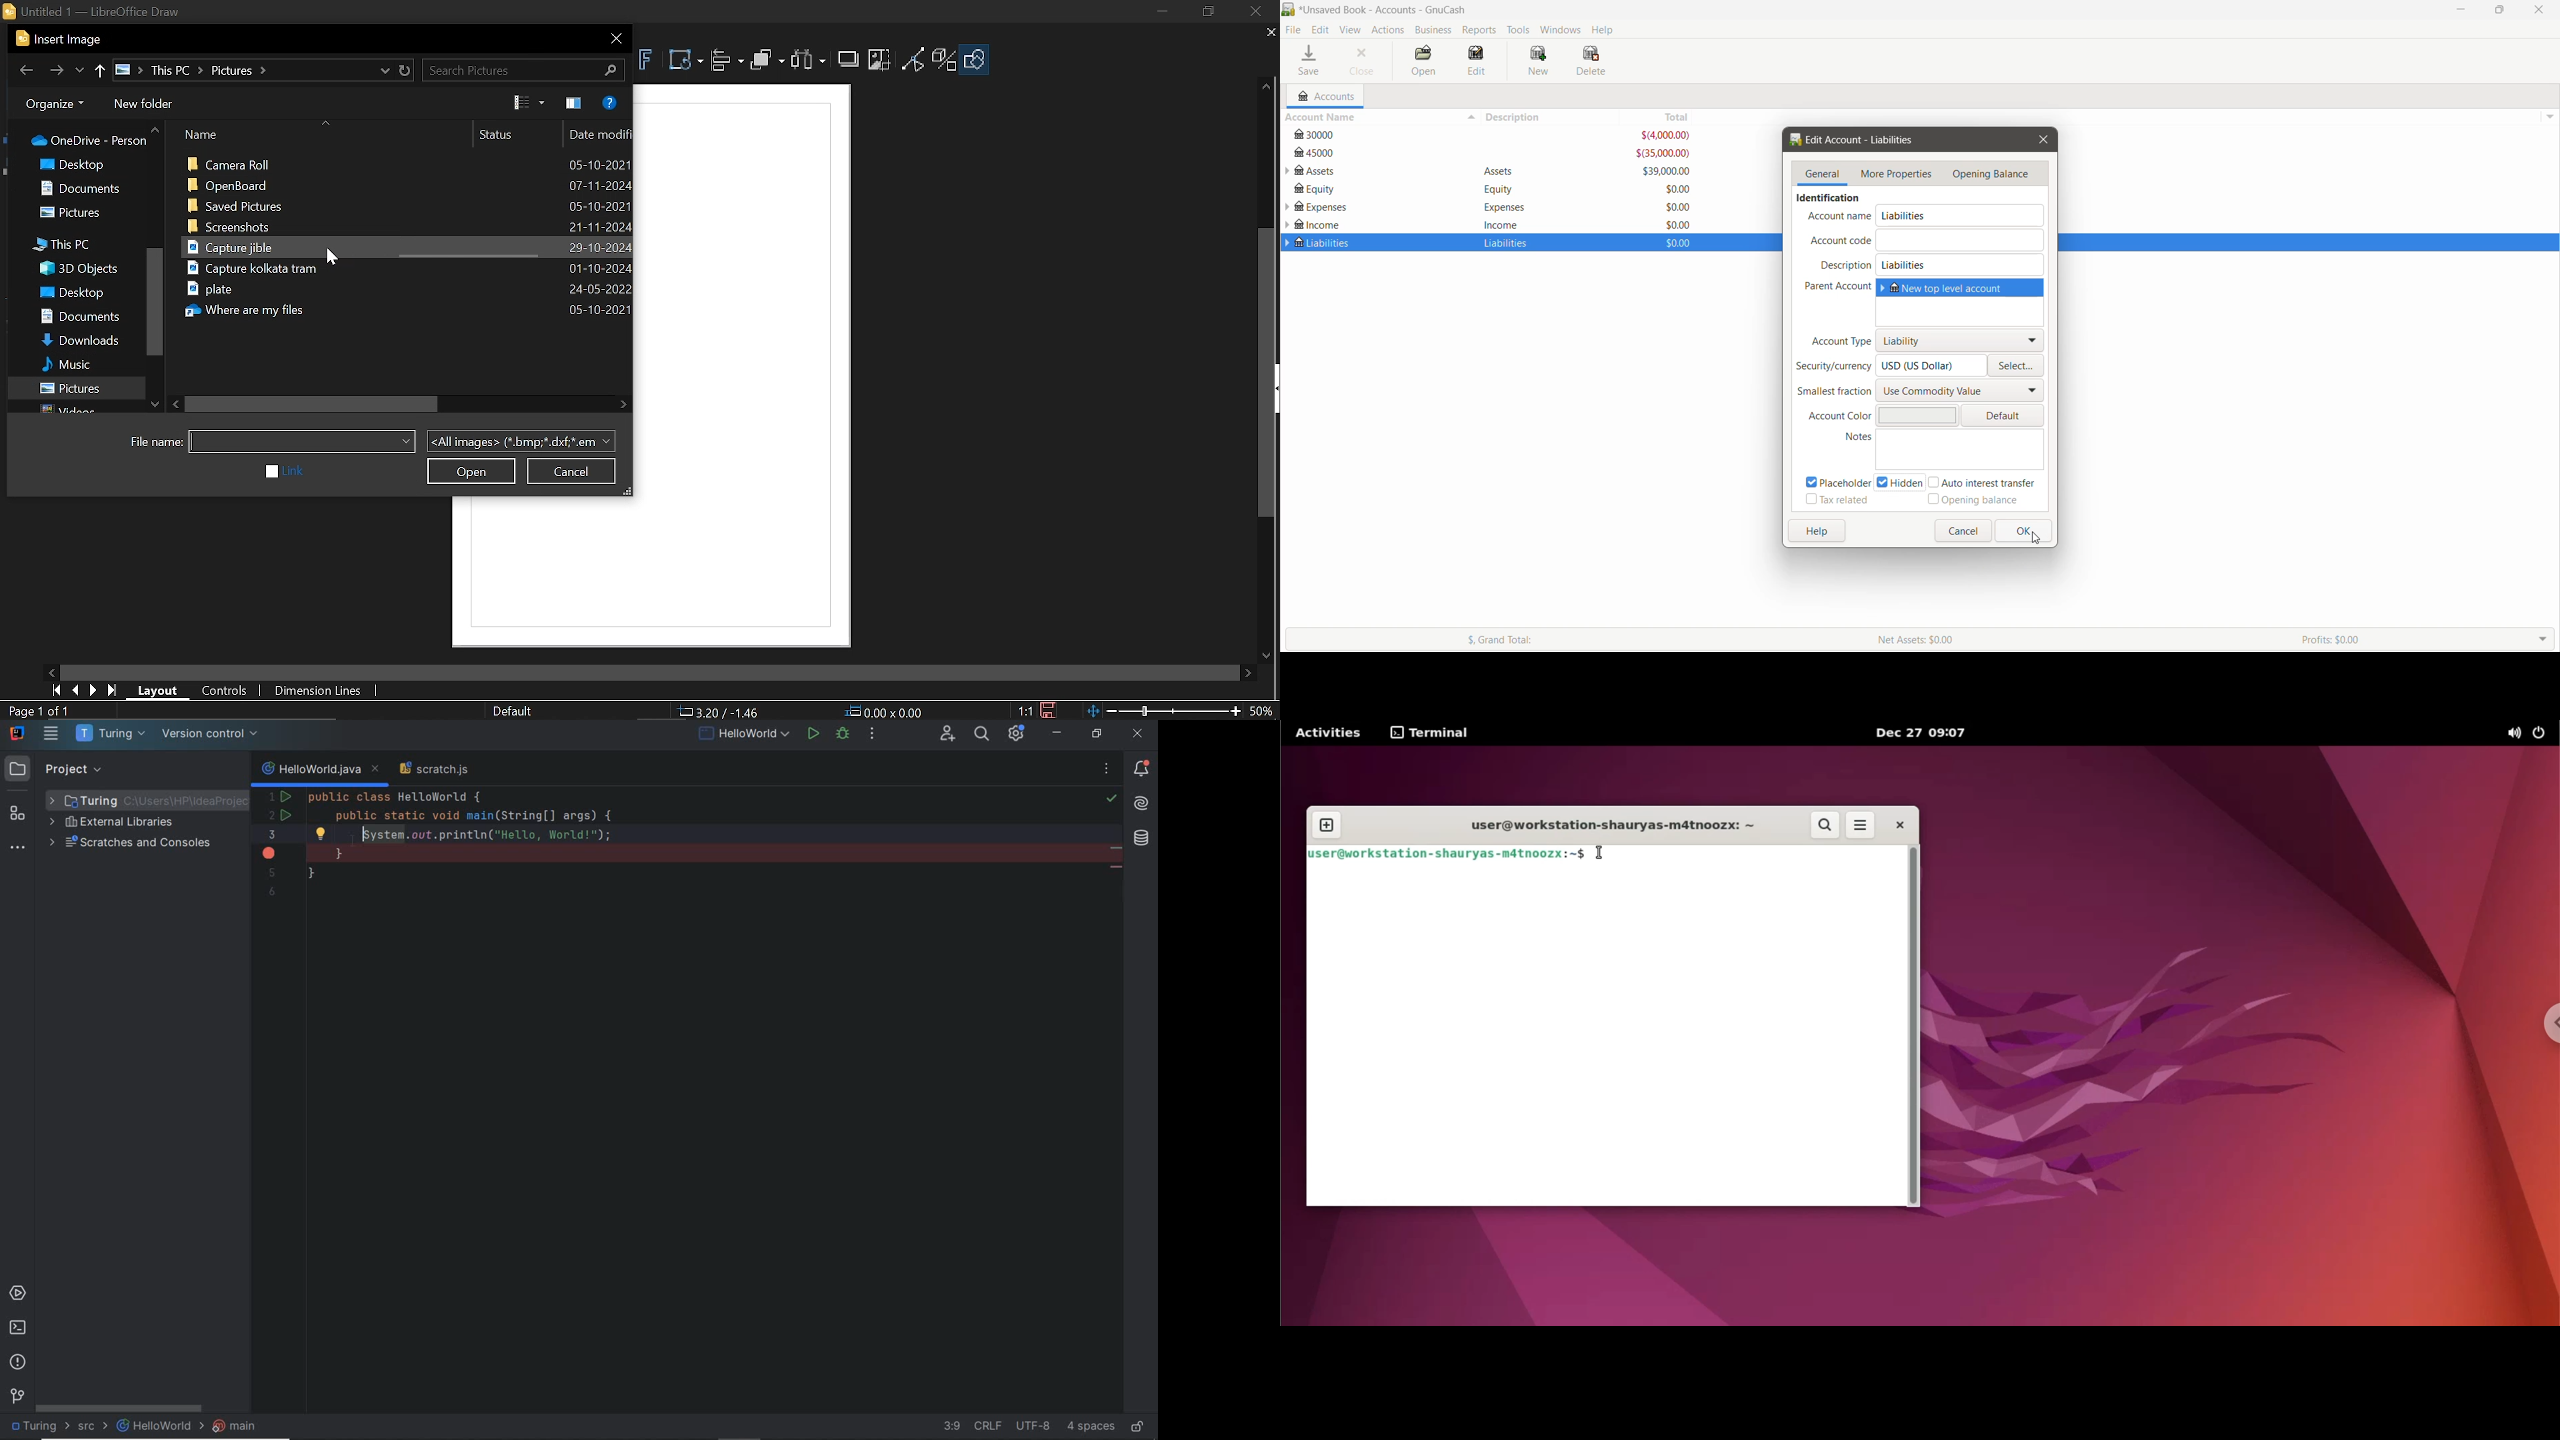  What do you see at coordinates (1091, 1425) in the screenshot?
I see `indent` at bounding box center [1091, 1425].